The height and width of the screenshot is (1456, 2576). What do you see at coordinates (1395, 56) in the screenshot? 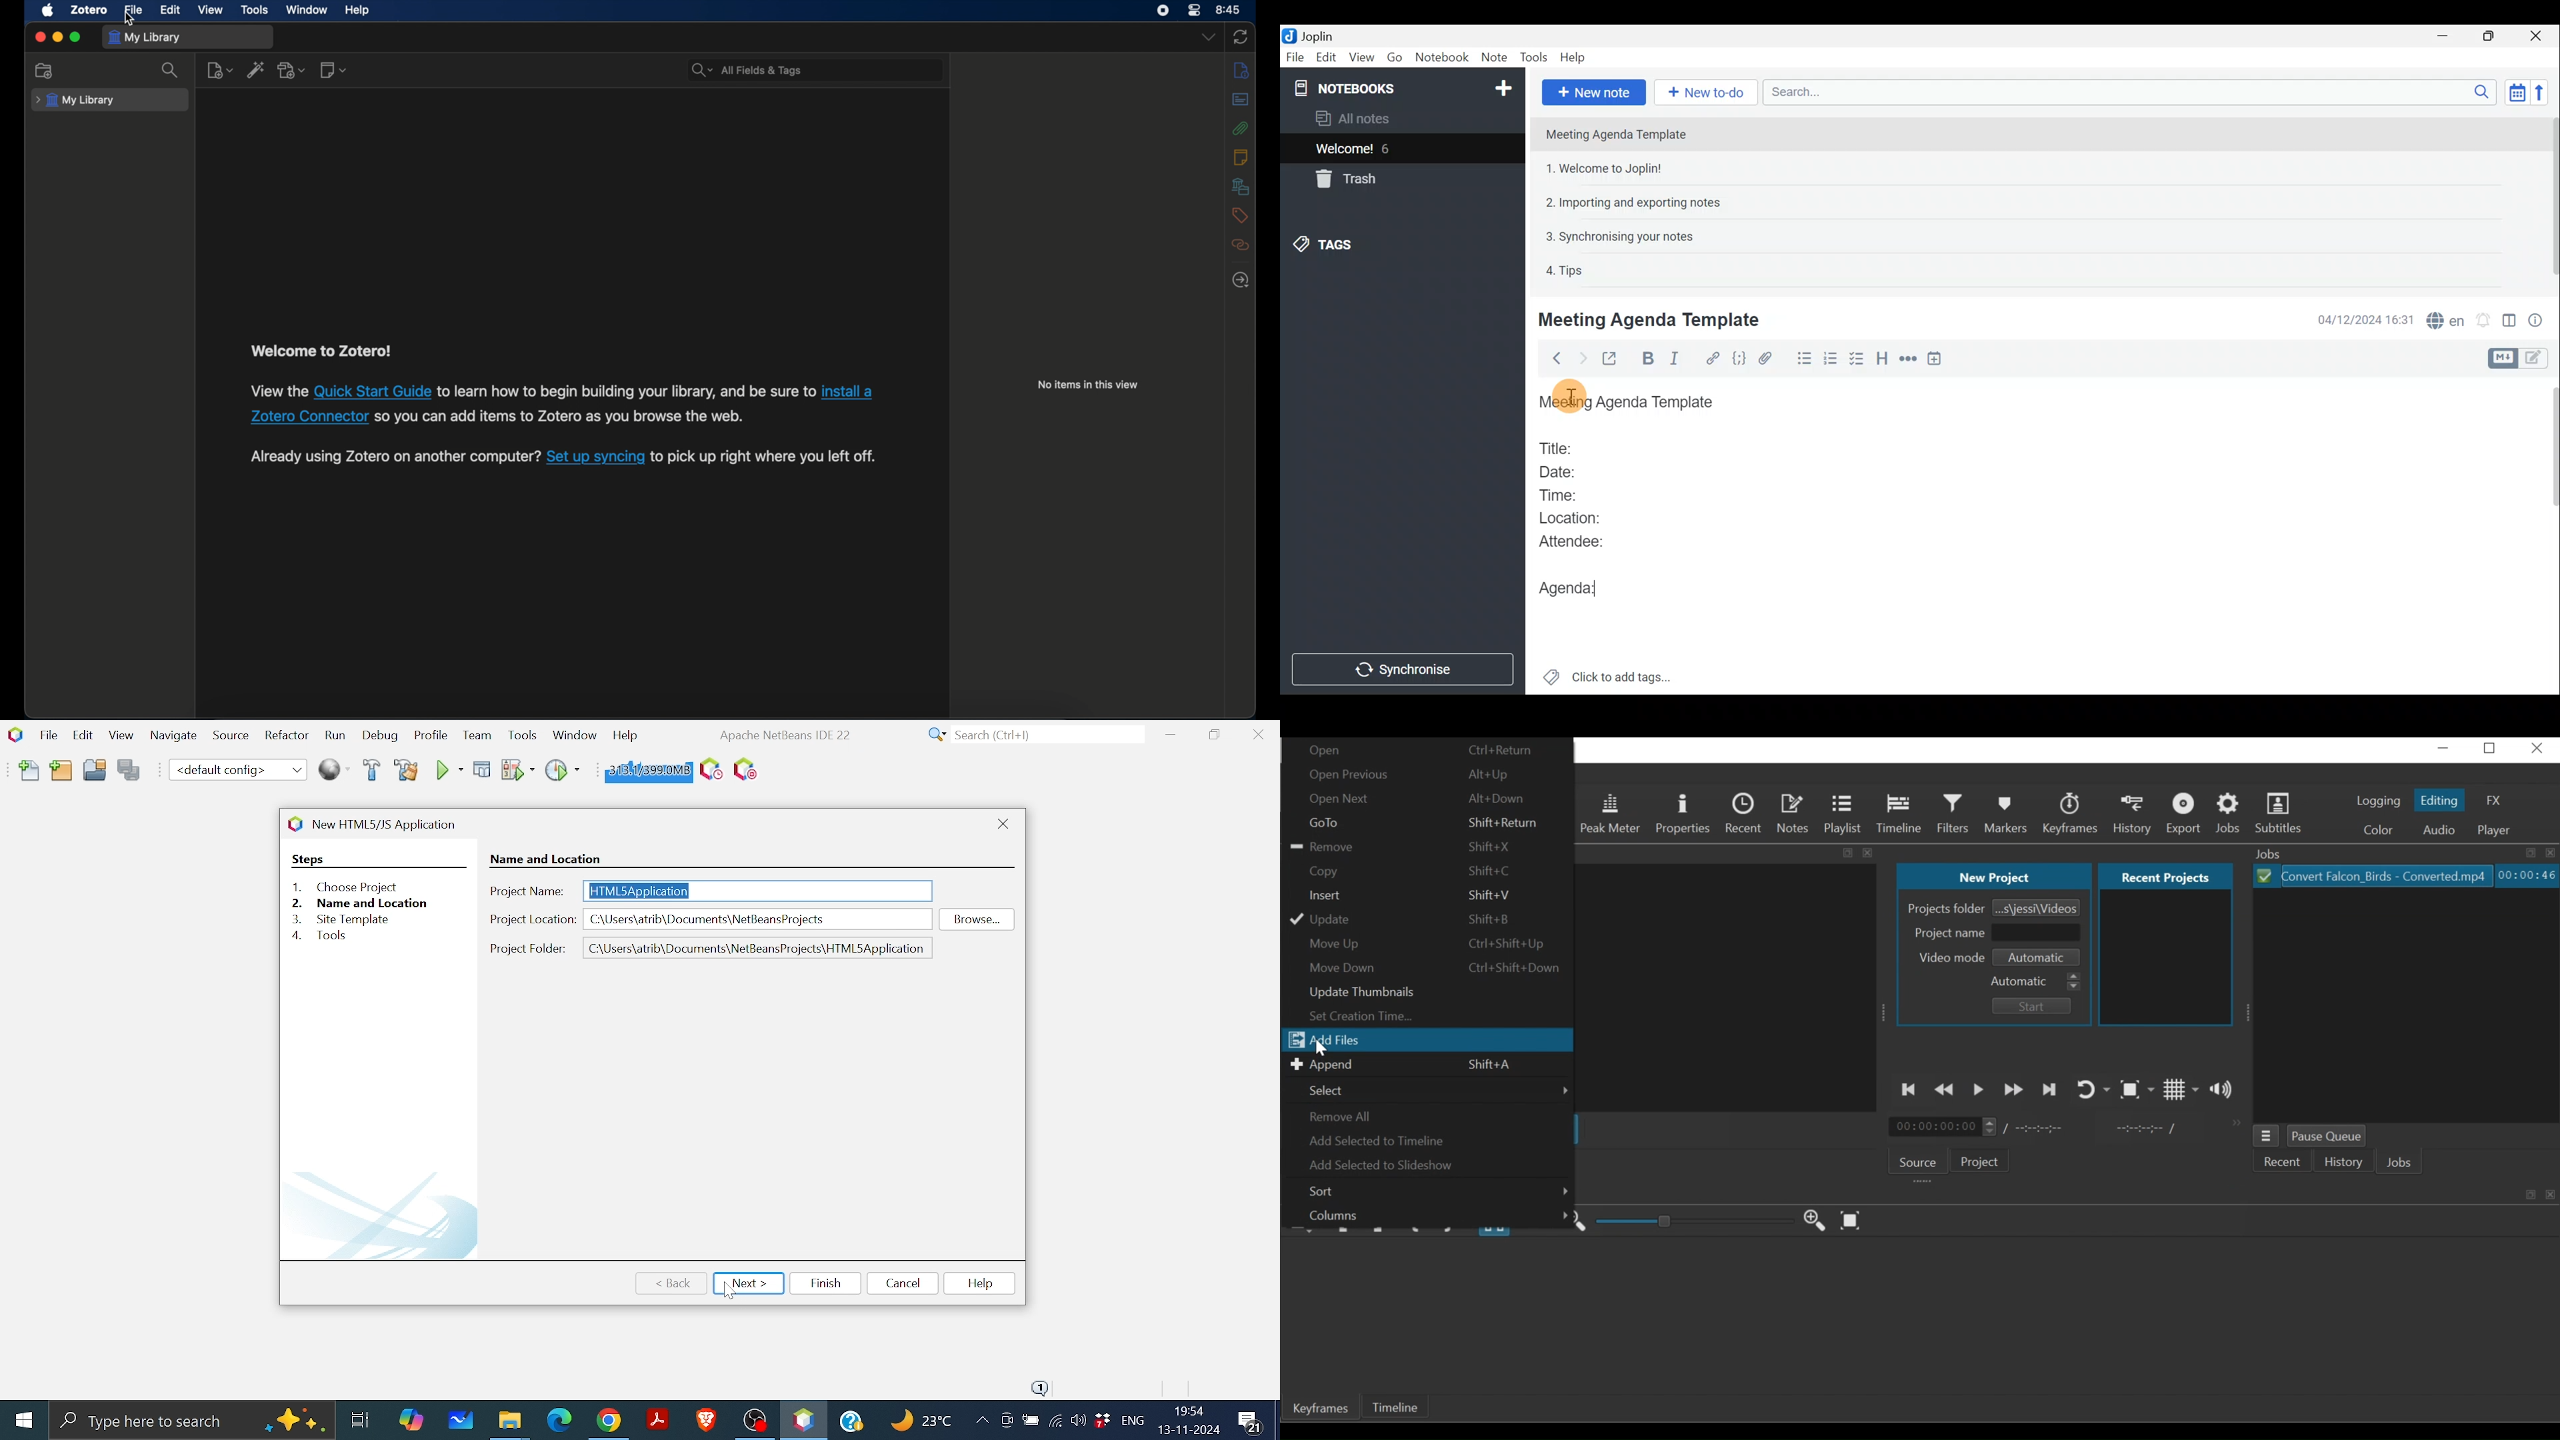
I see `Go` at bounding box center [1395, 56].